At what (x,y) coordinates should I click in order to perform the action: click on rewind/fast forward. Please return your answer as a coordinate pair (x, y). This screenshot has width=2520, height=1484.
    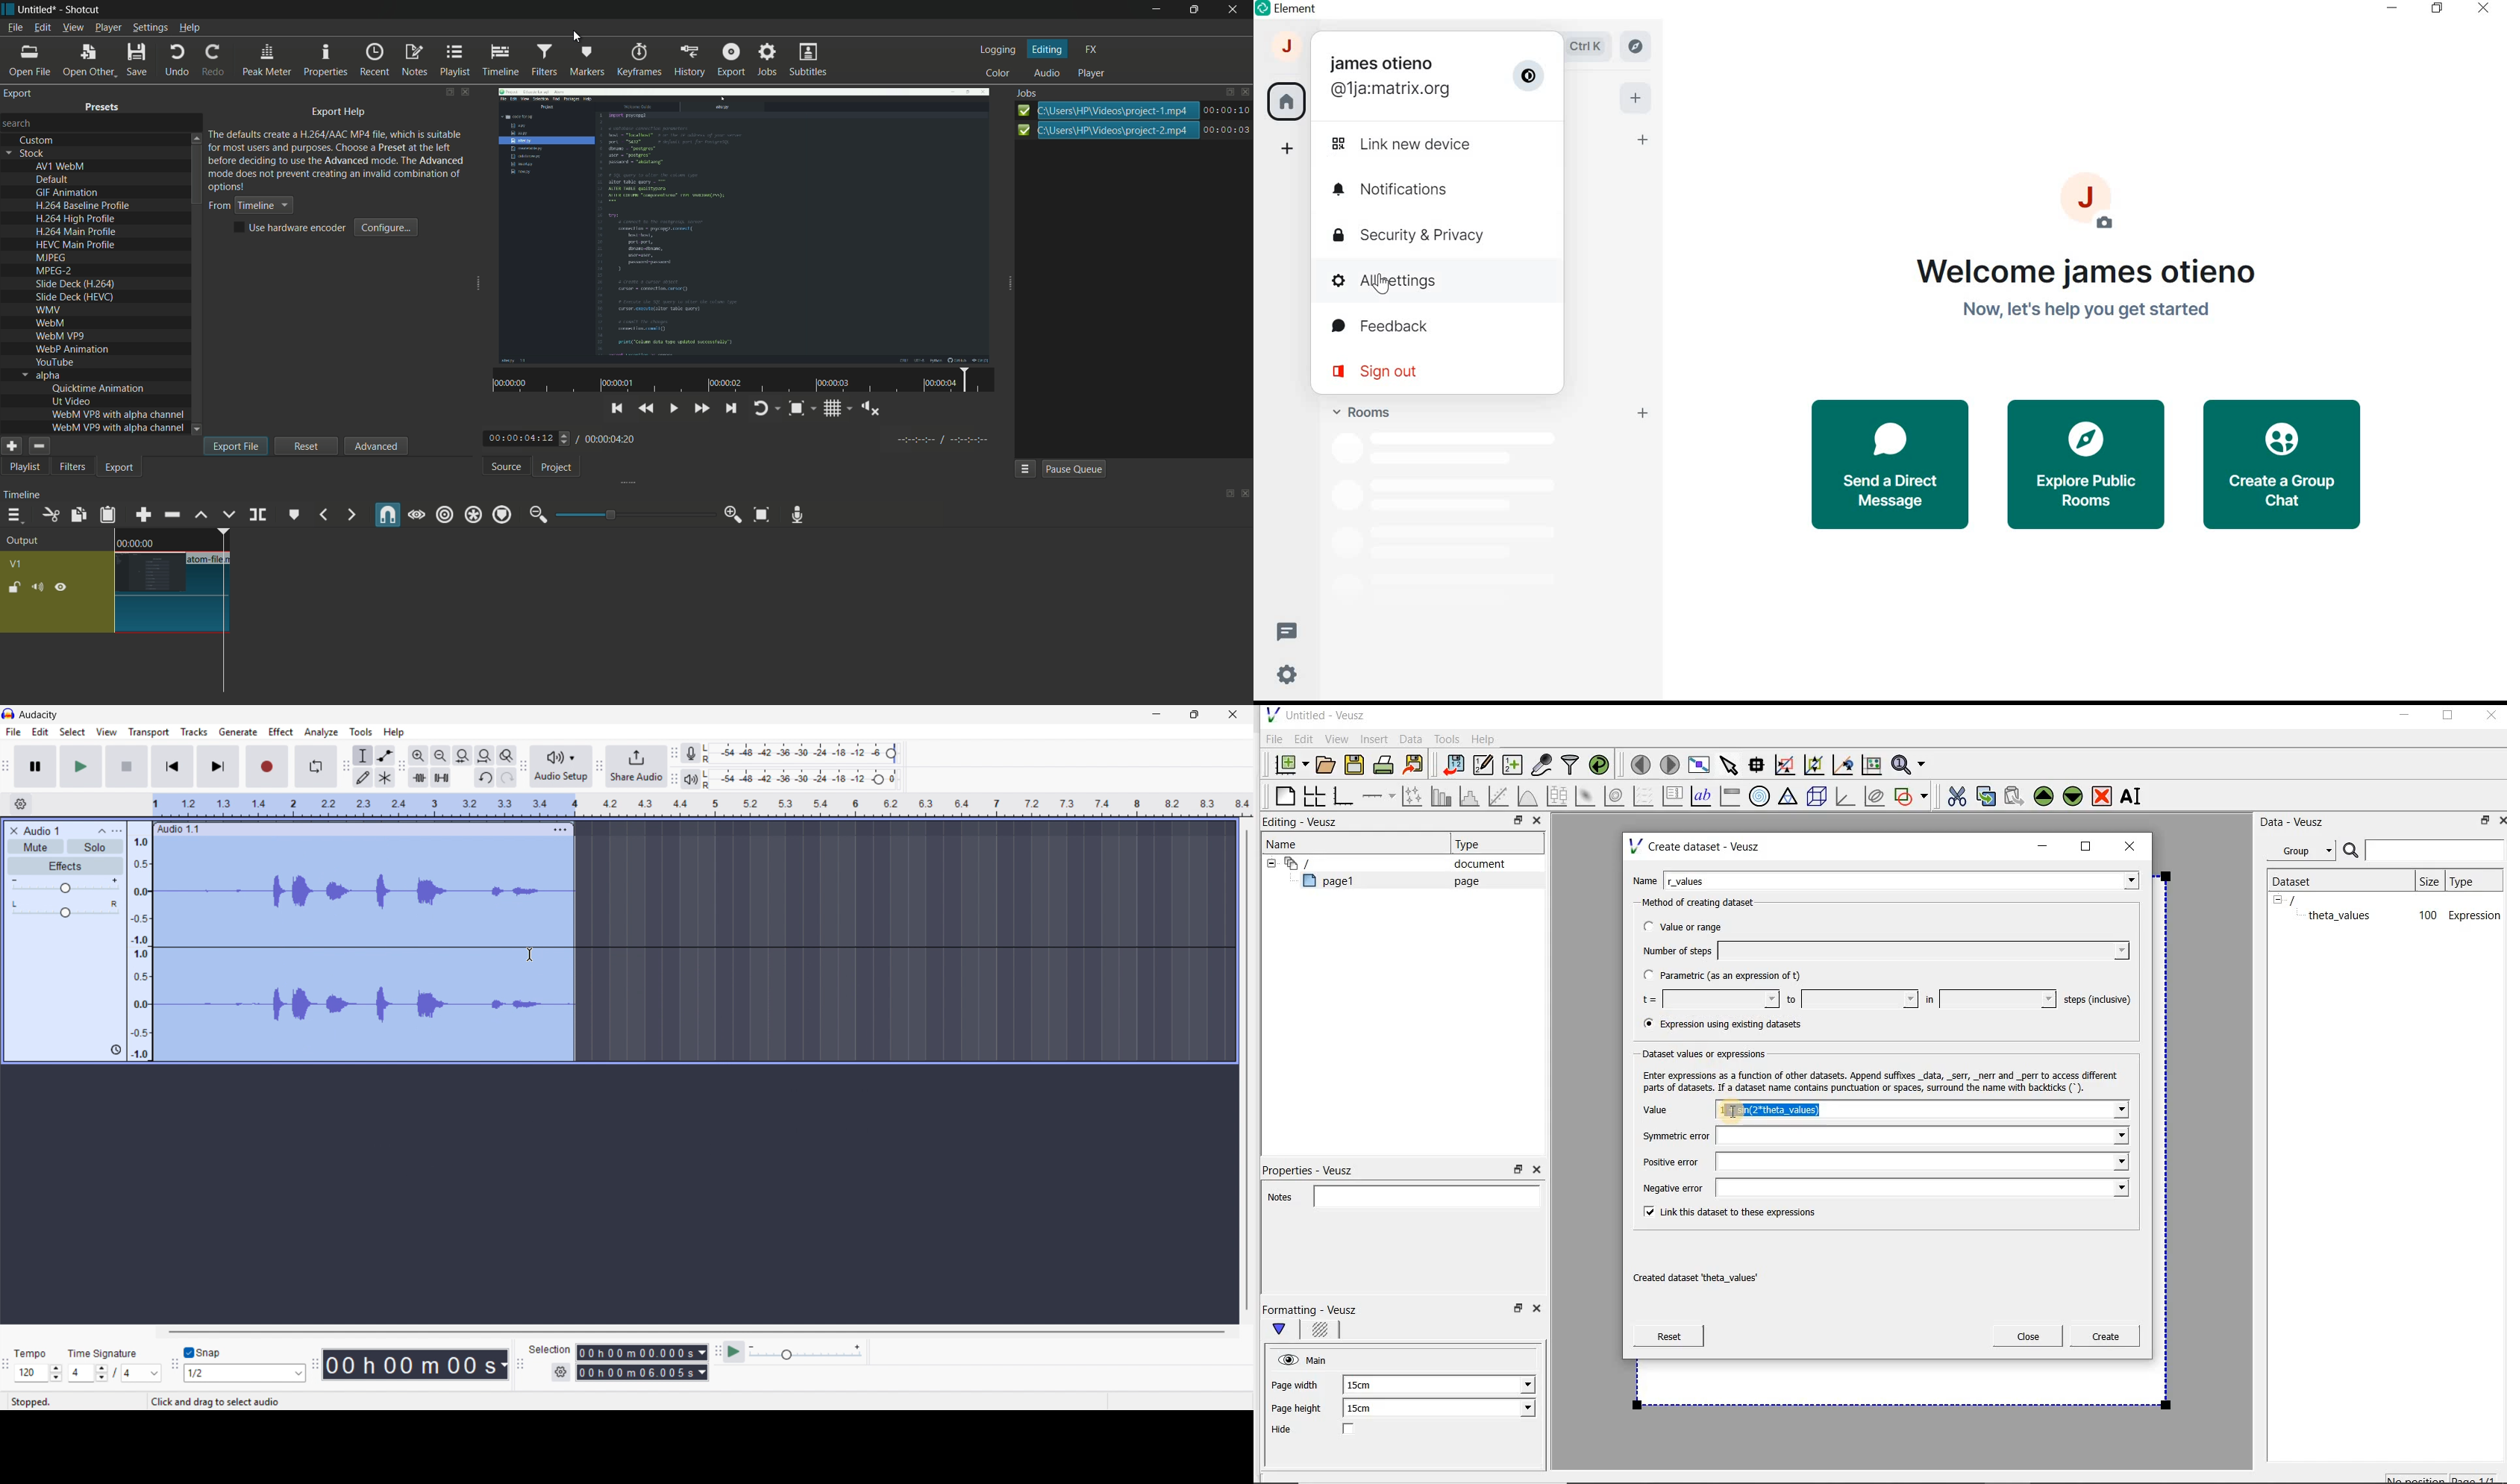
    Looking at the image, I should click on (565, 438).